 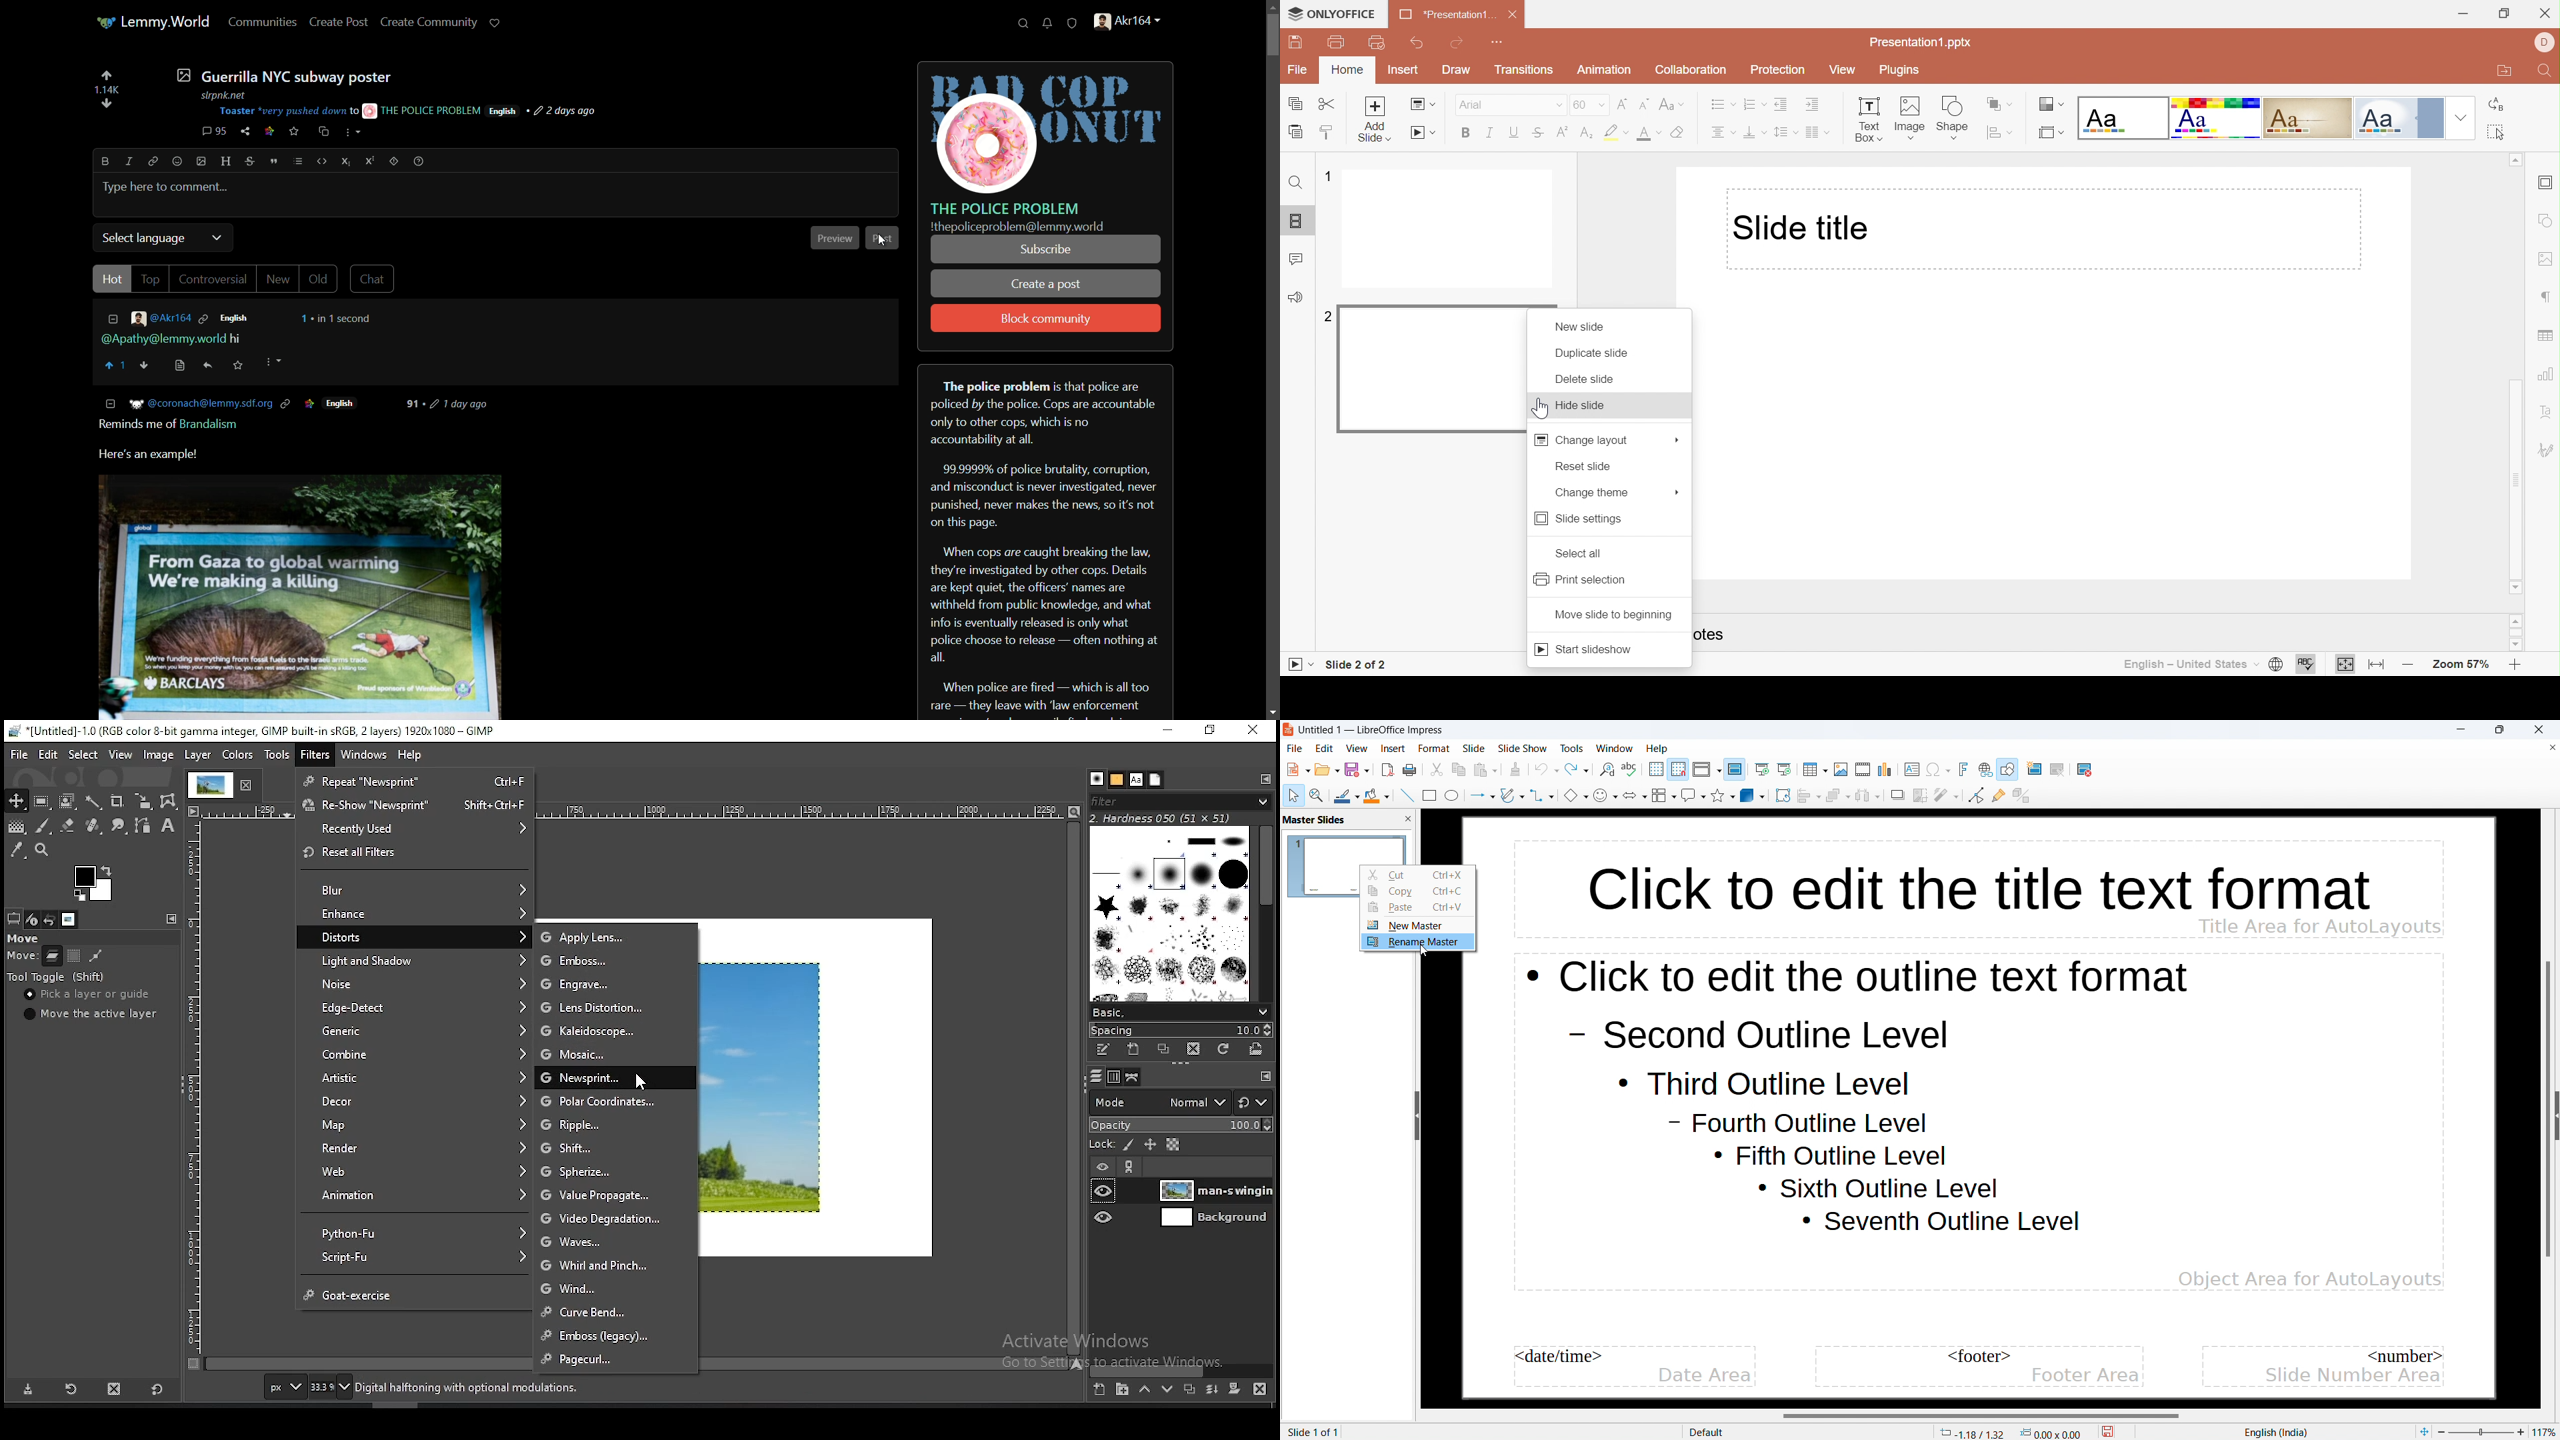 What do you see at coordinates (1664, 795) in the screenshot?
I see `flowchart` at bounding box center [1664, 795].